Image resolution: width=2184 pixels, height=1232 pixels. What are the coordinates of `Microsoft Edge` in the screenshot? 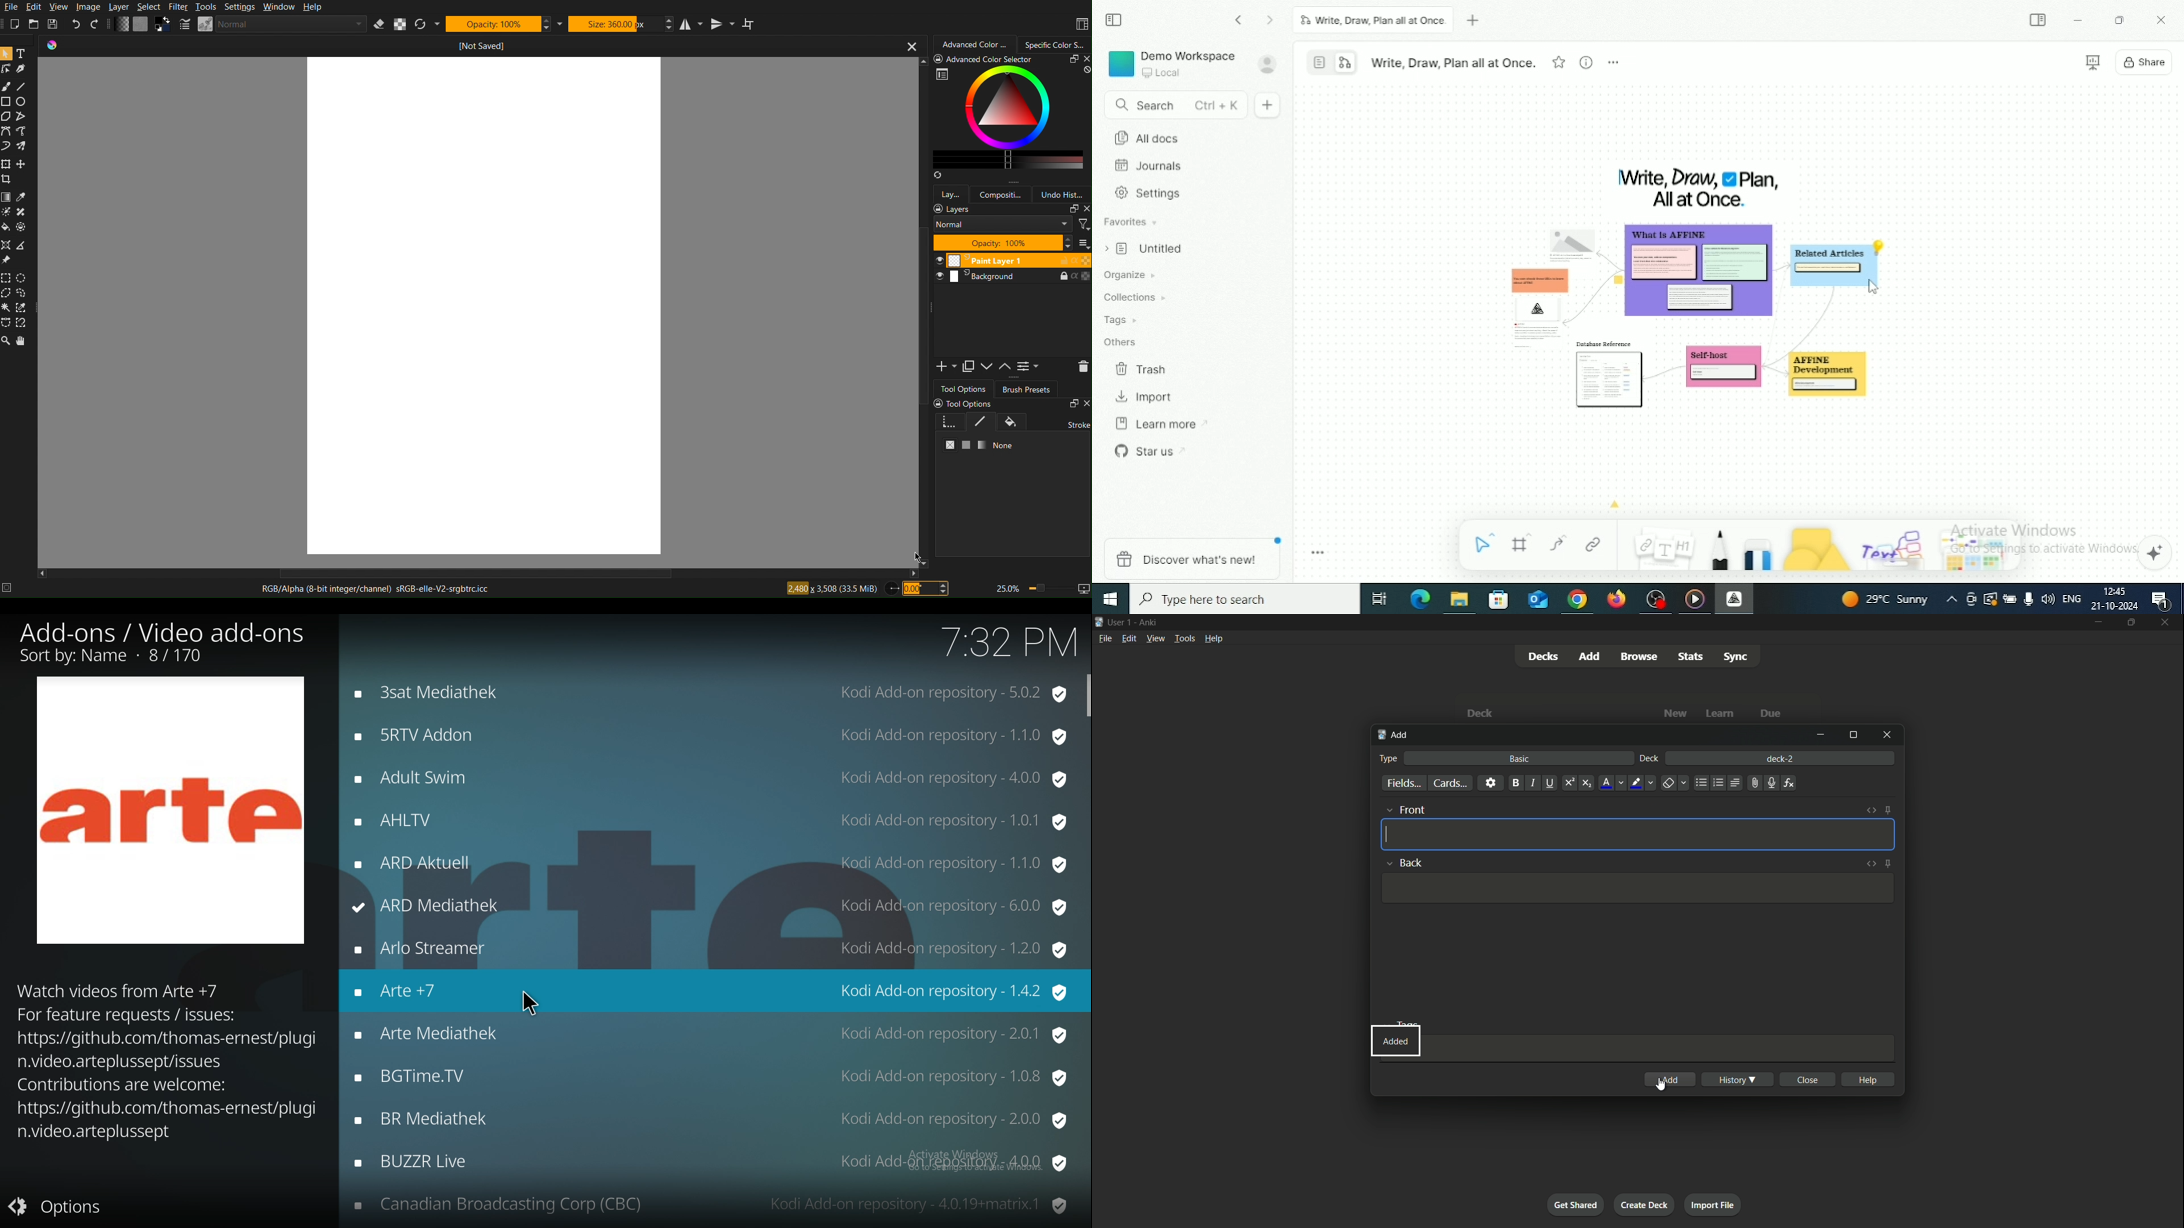 It's located at (1420, 598).